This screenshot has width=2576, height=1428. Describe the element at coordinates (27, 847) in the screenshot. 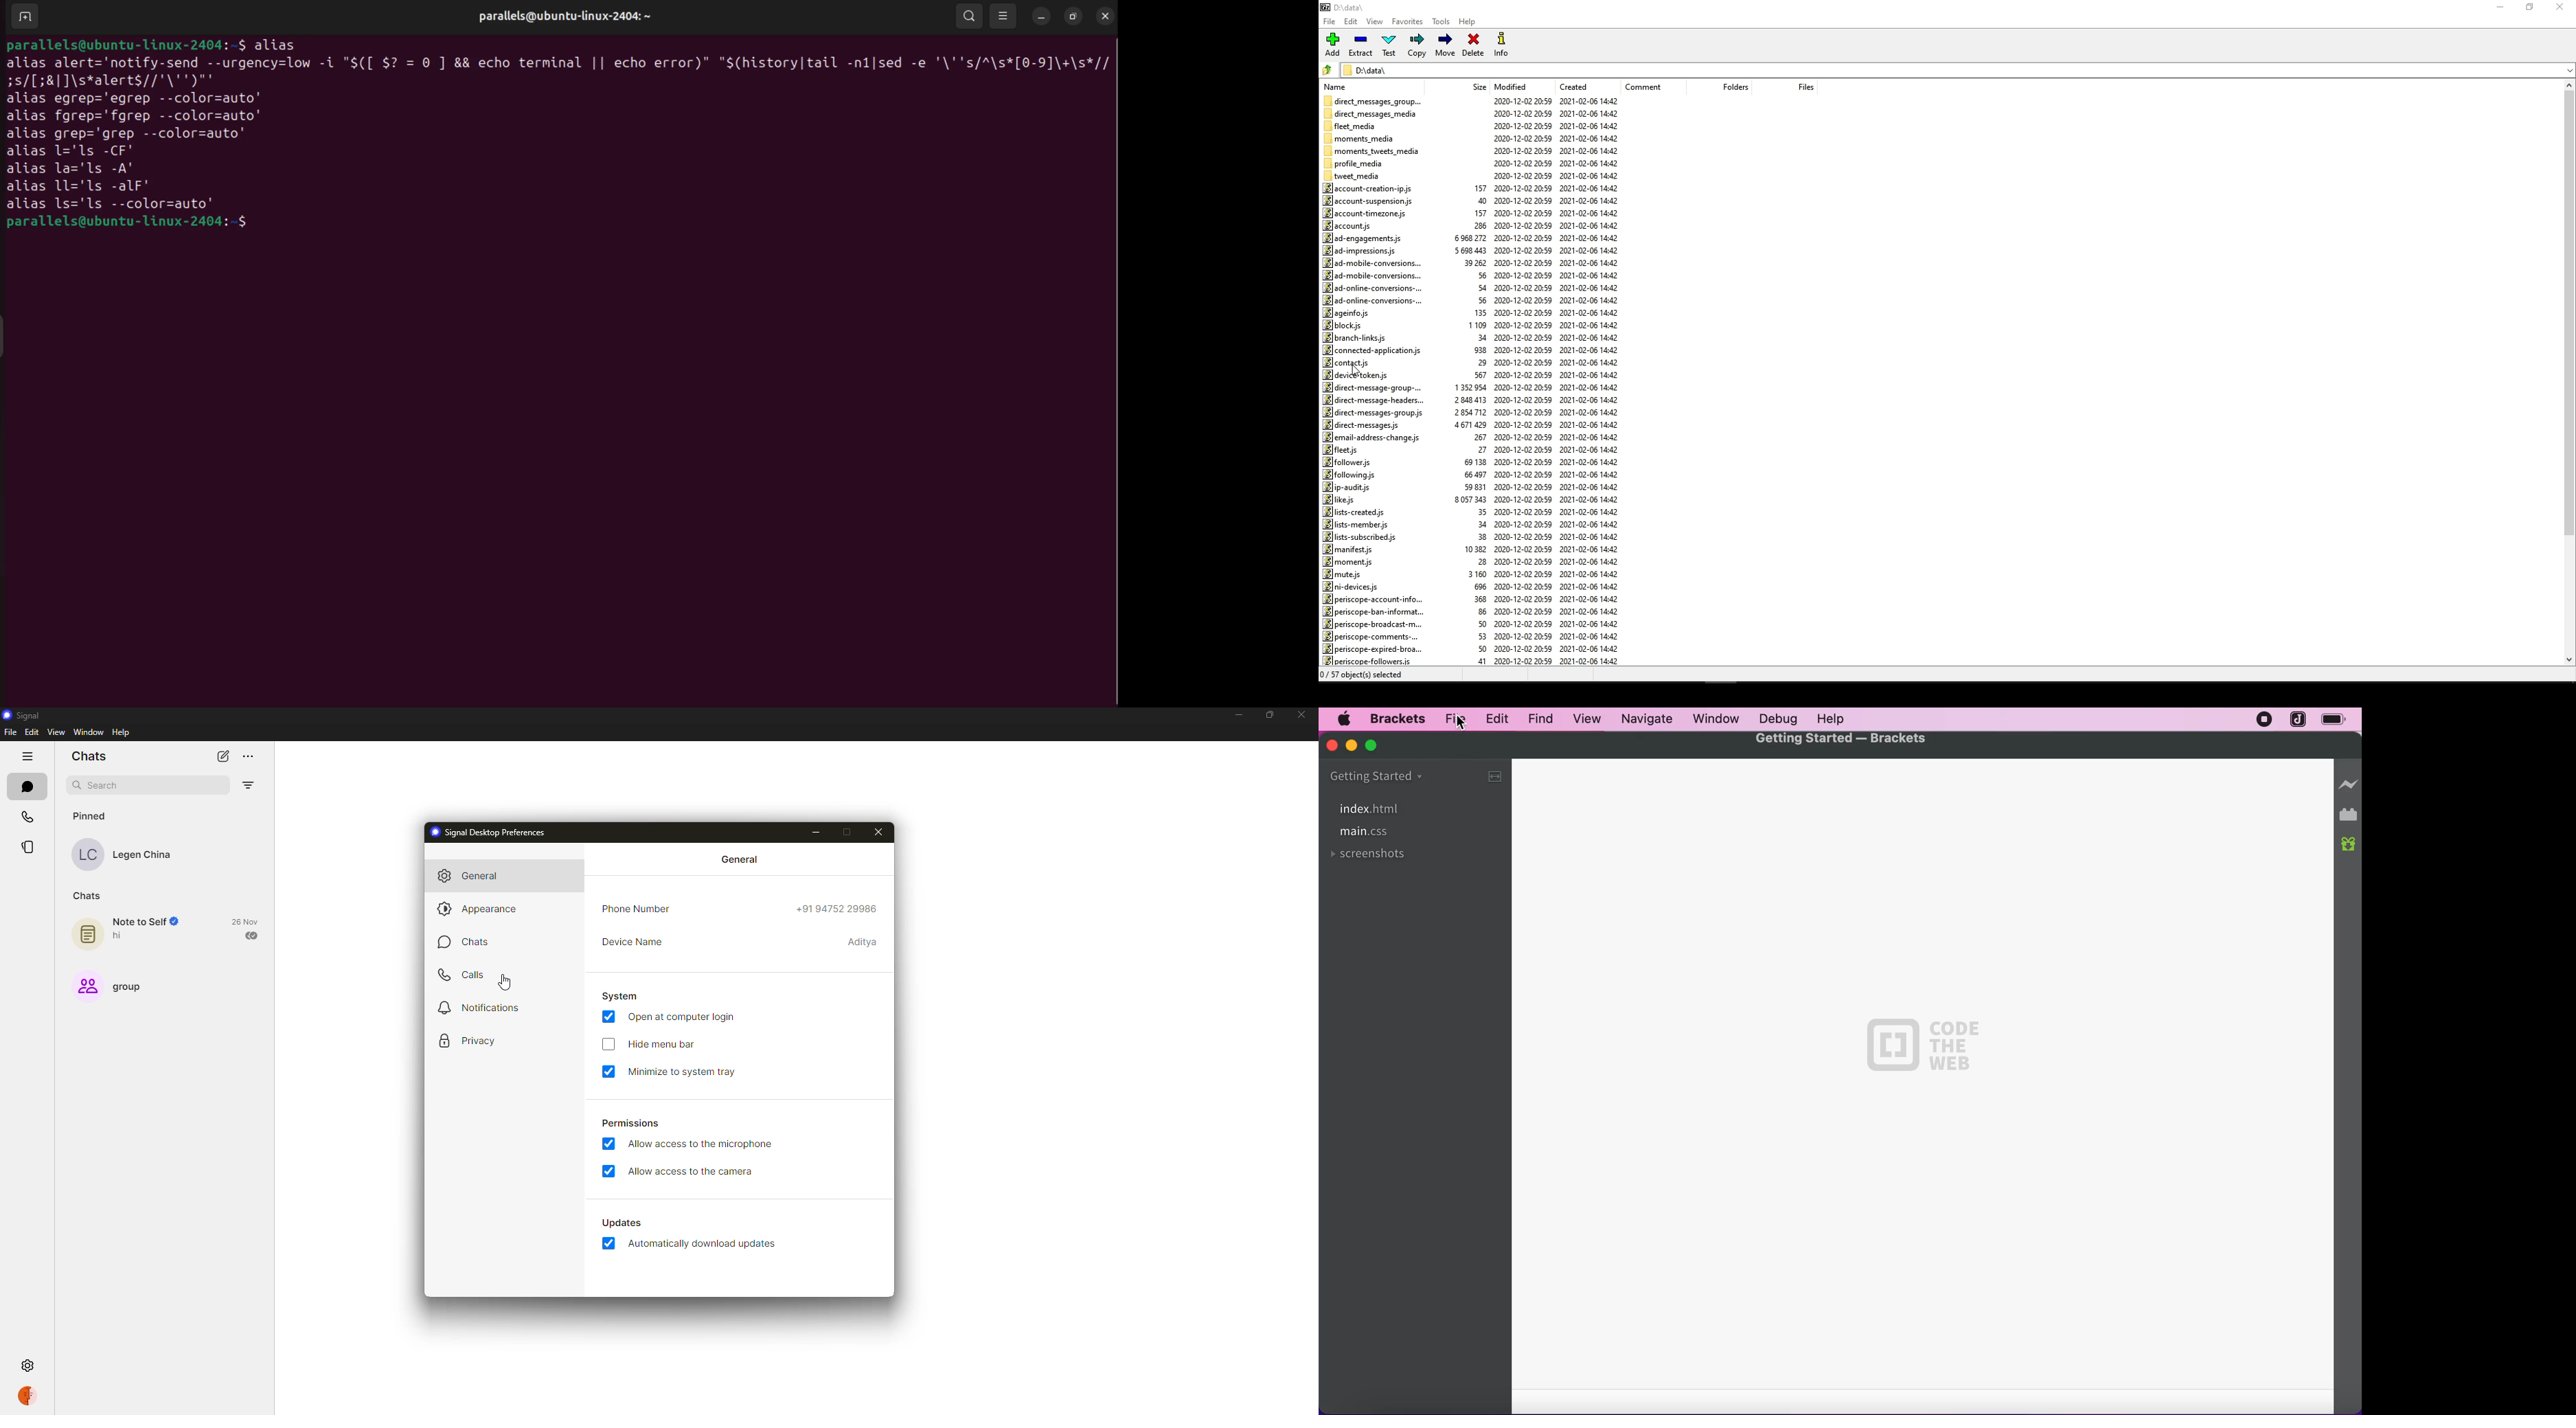

I see `stories` at that location.